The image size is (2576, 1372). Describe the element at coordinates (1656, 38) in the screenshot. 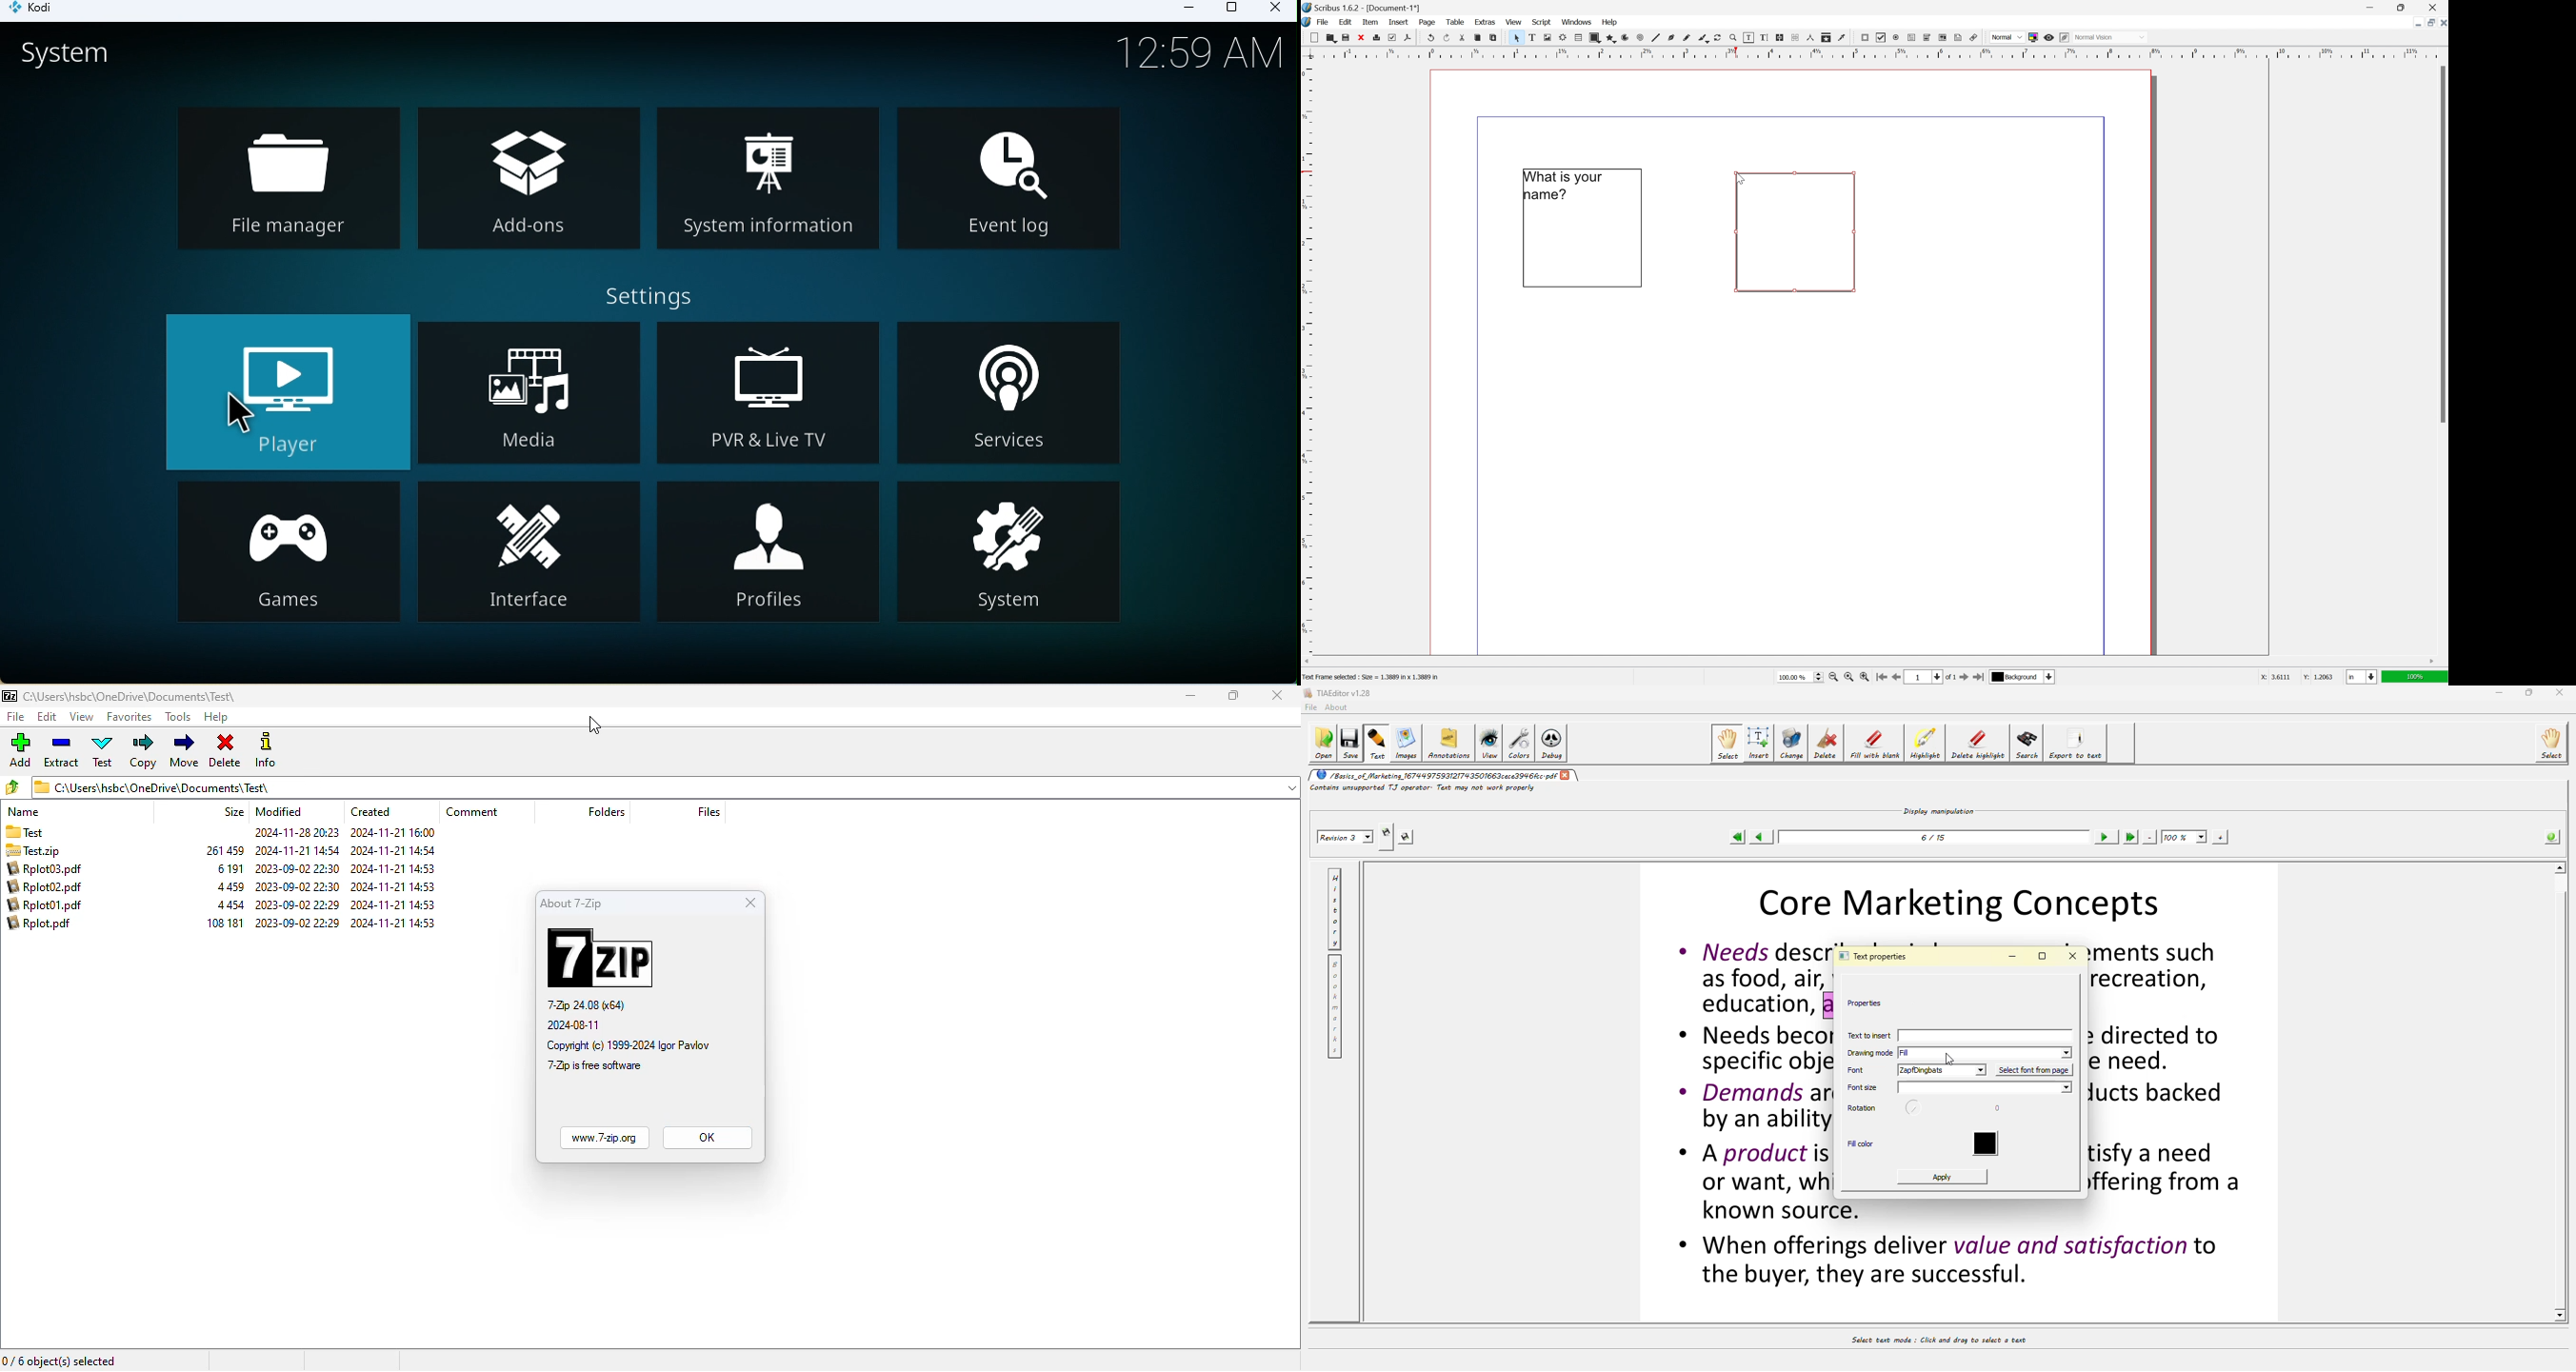

I see `line` at that location.